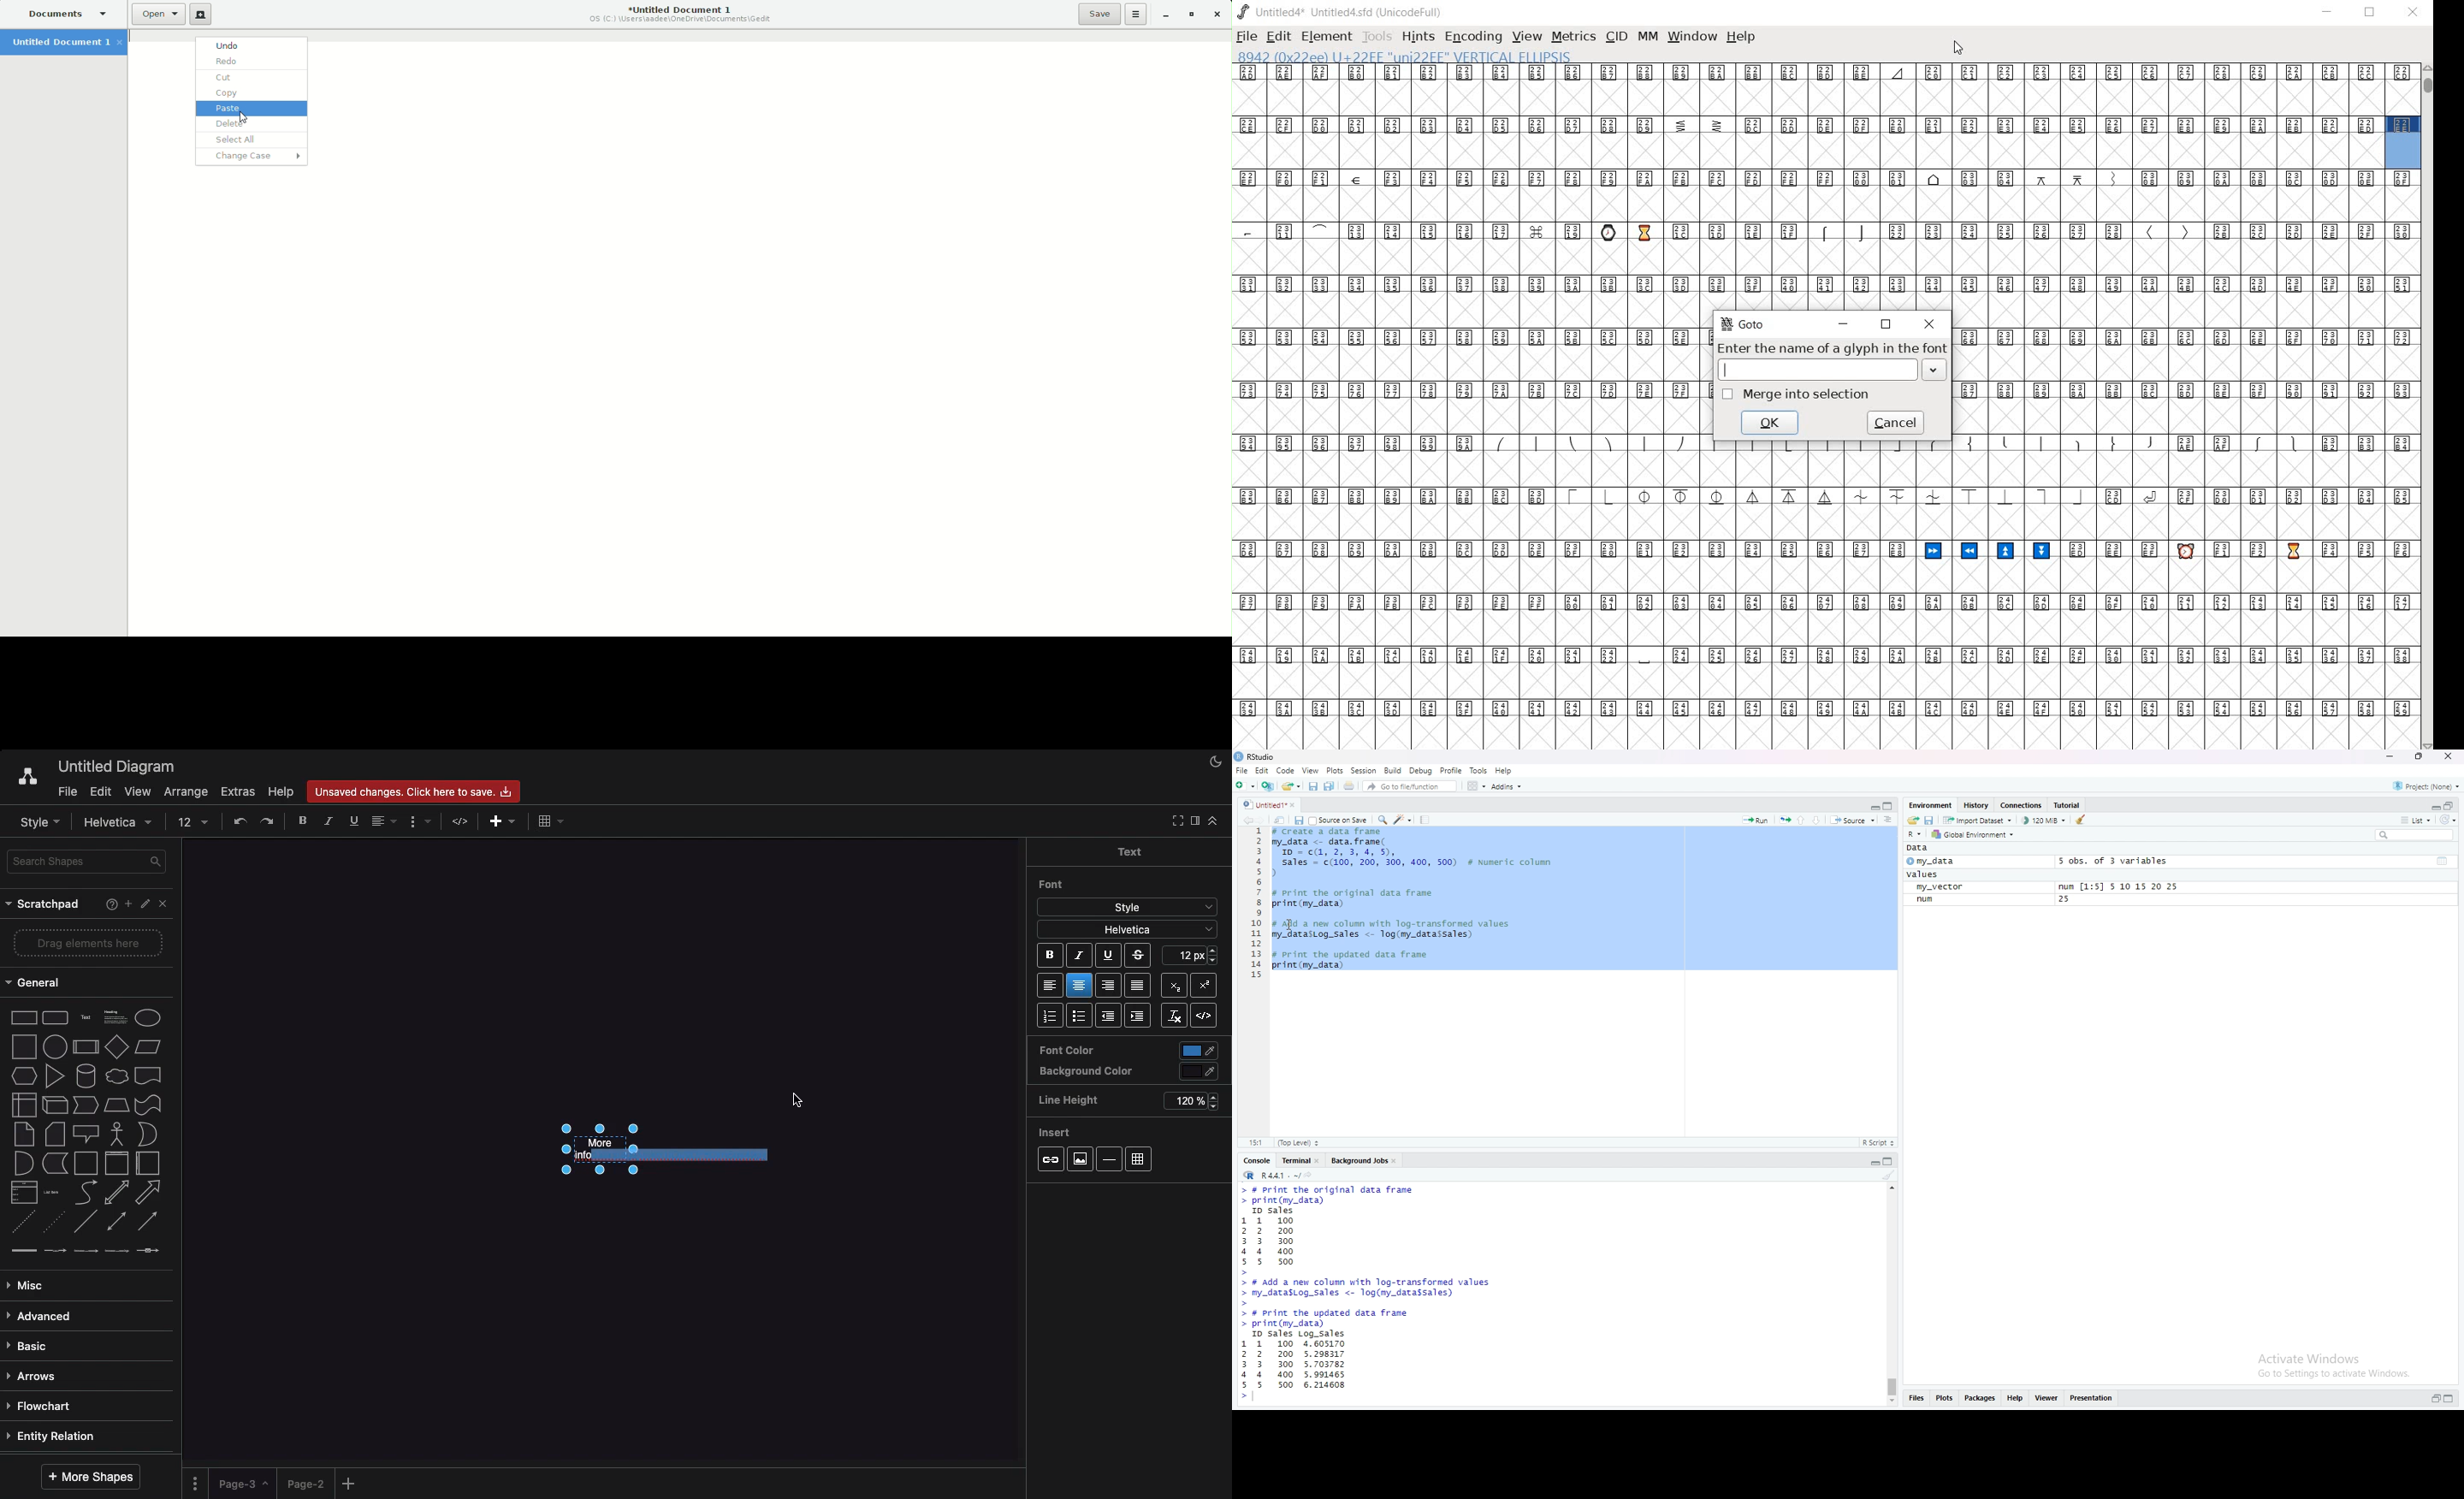 This screenshot has height=1512, width=2464. What do you see at coordinates (1208, 1016) in the screenshot?
I see `Embed` at bounding box center [1208, 1016].